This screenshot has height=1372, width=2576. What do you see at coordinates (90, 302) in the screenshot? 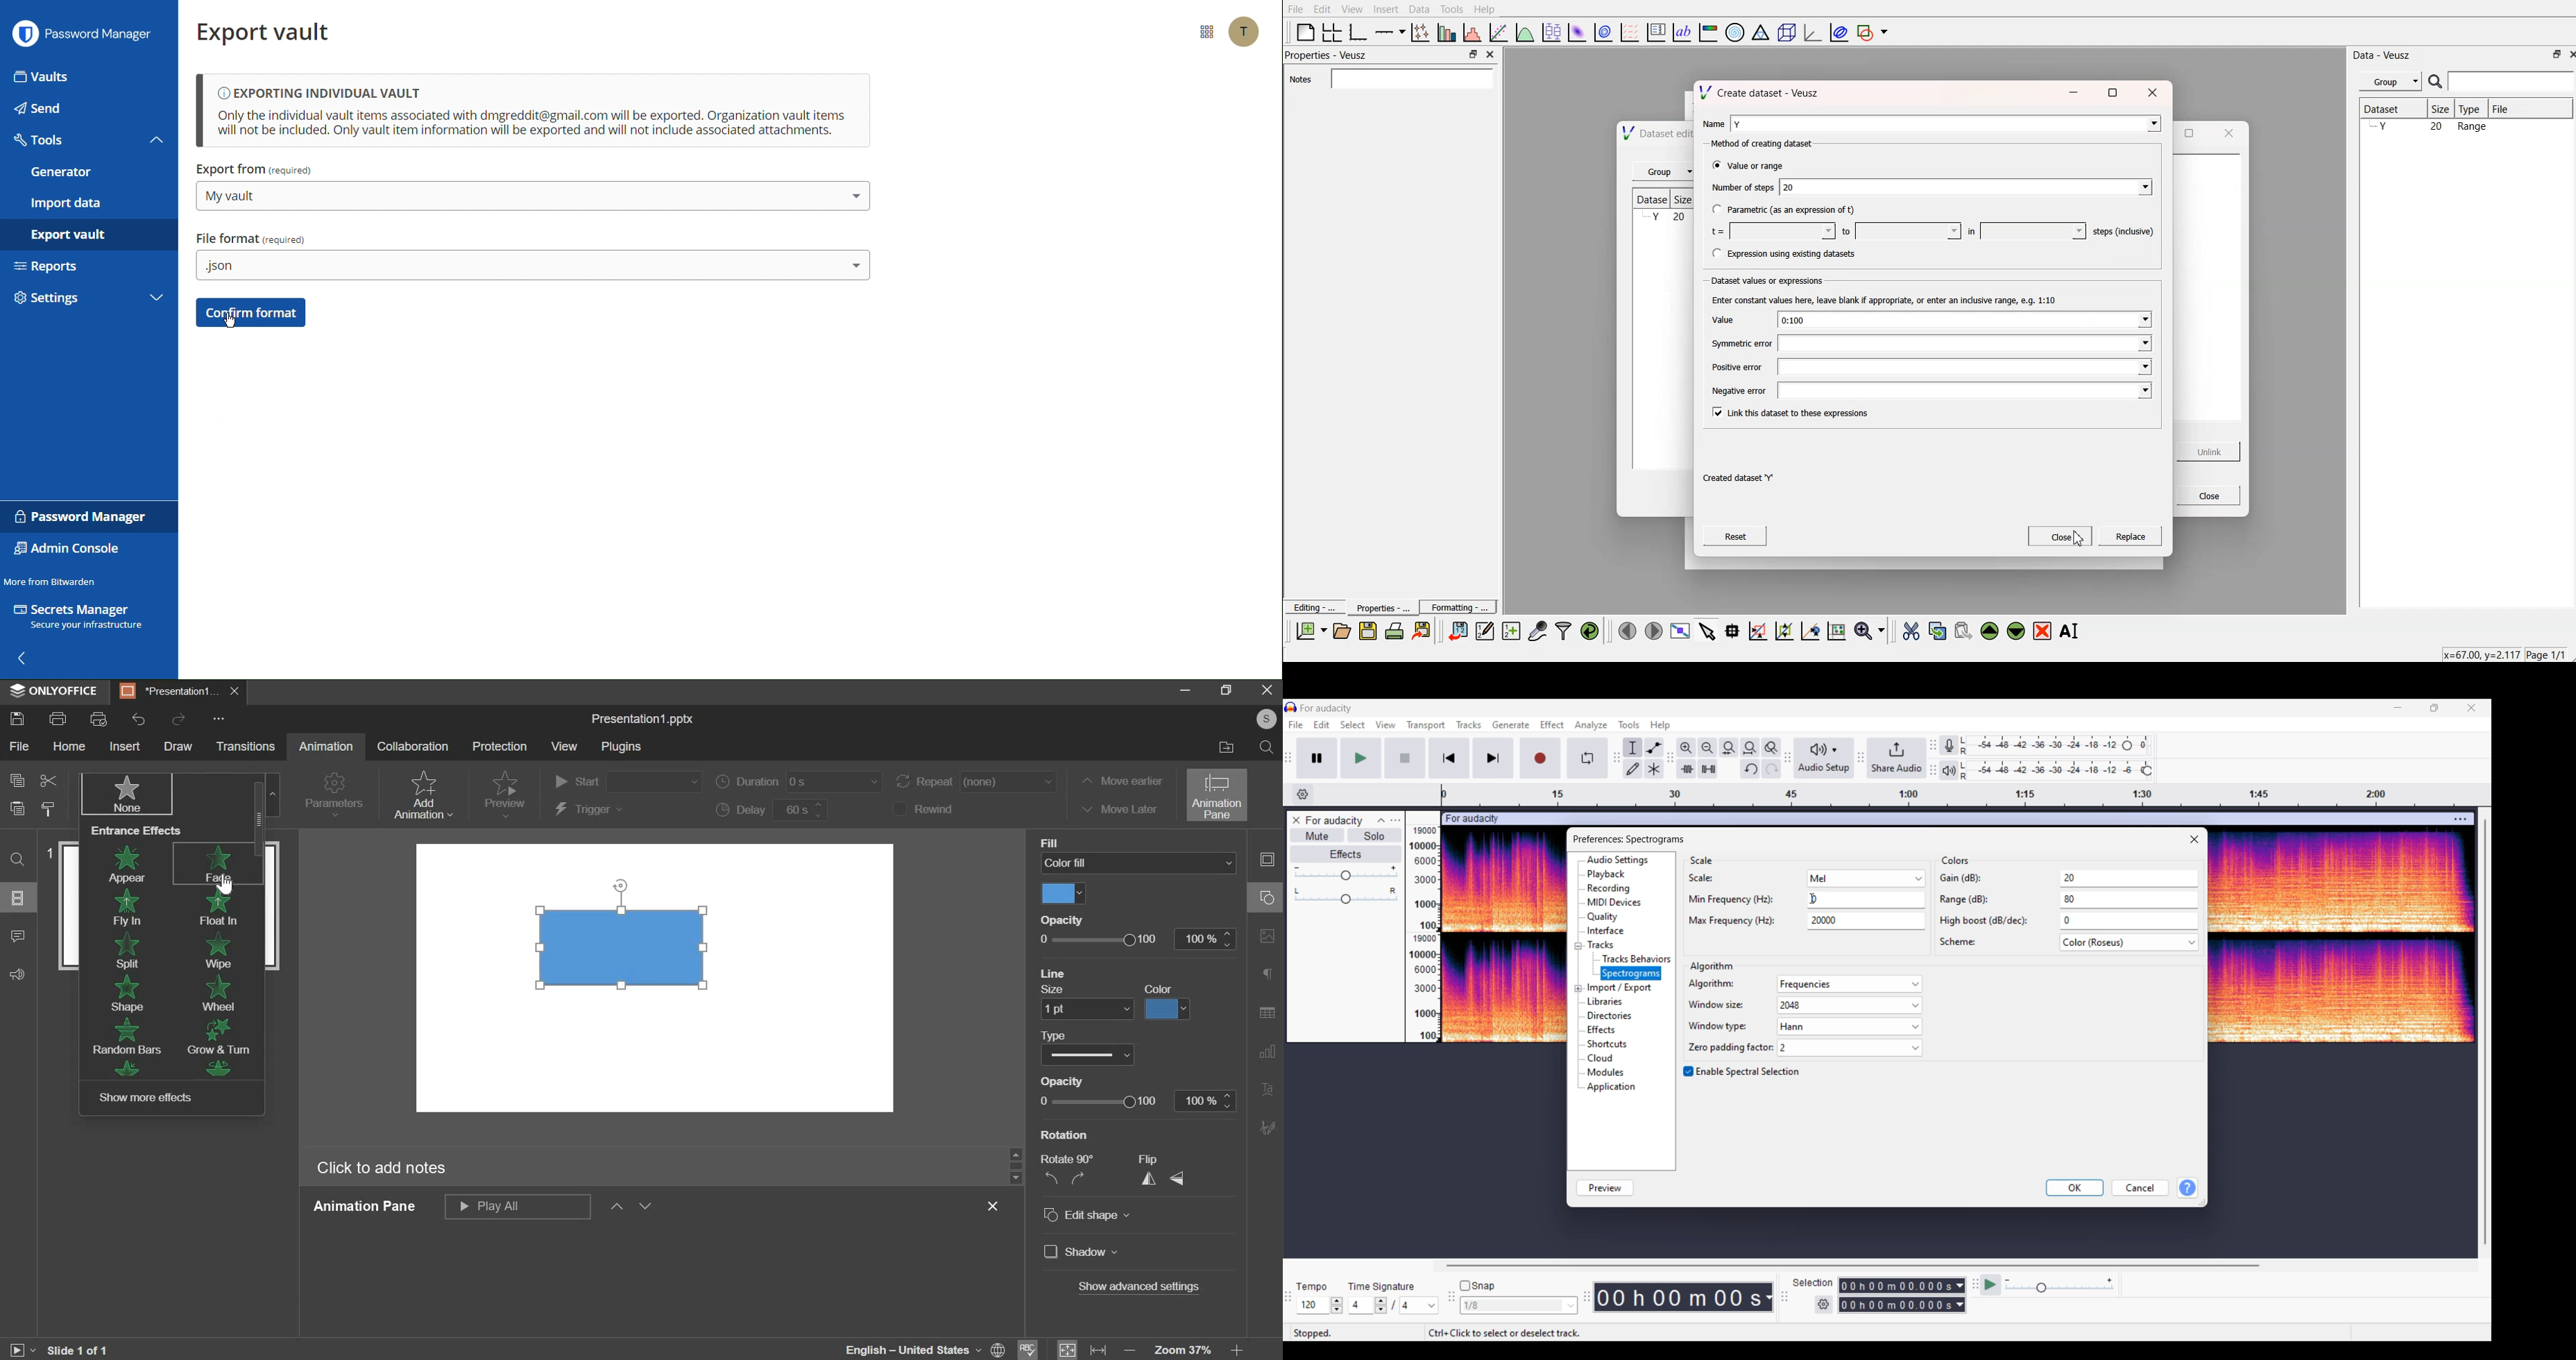
I see `Settings` at bounding box center [90, 302].